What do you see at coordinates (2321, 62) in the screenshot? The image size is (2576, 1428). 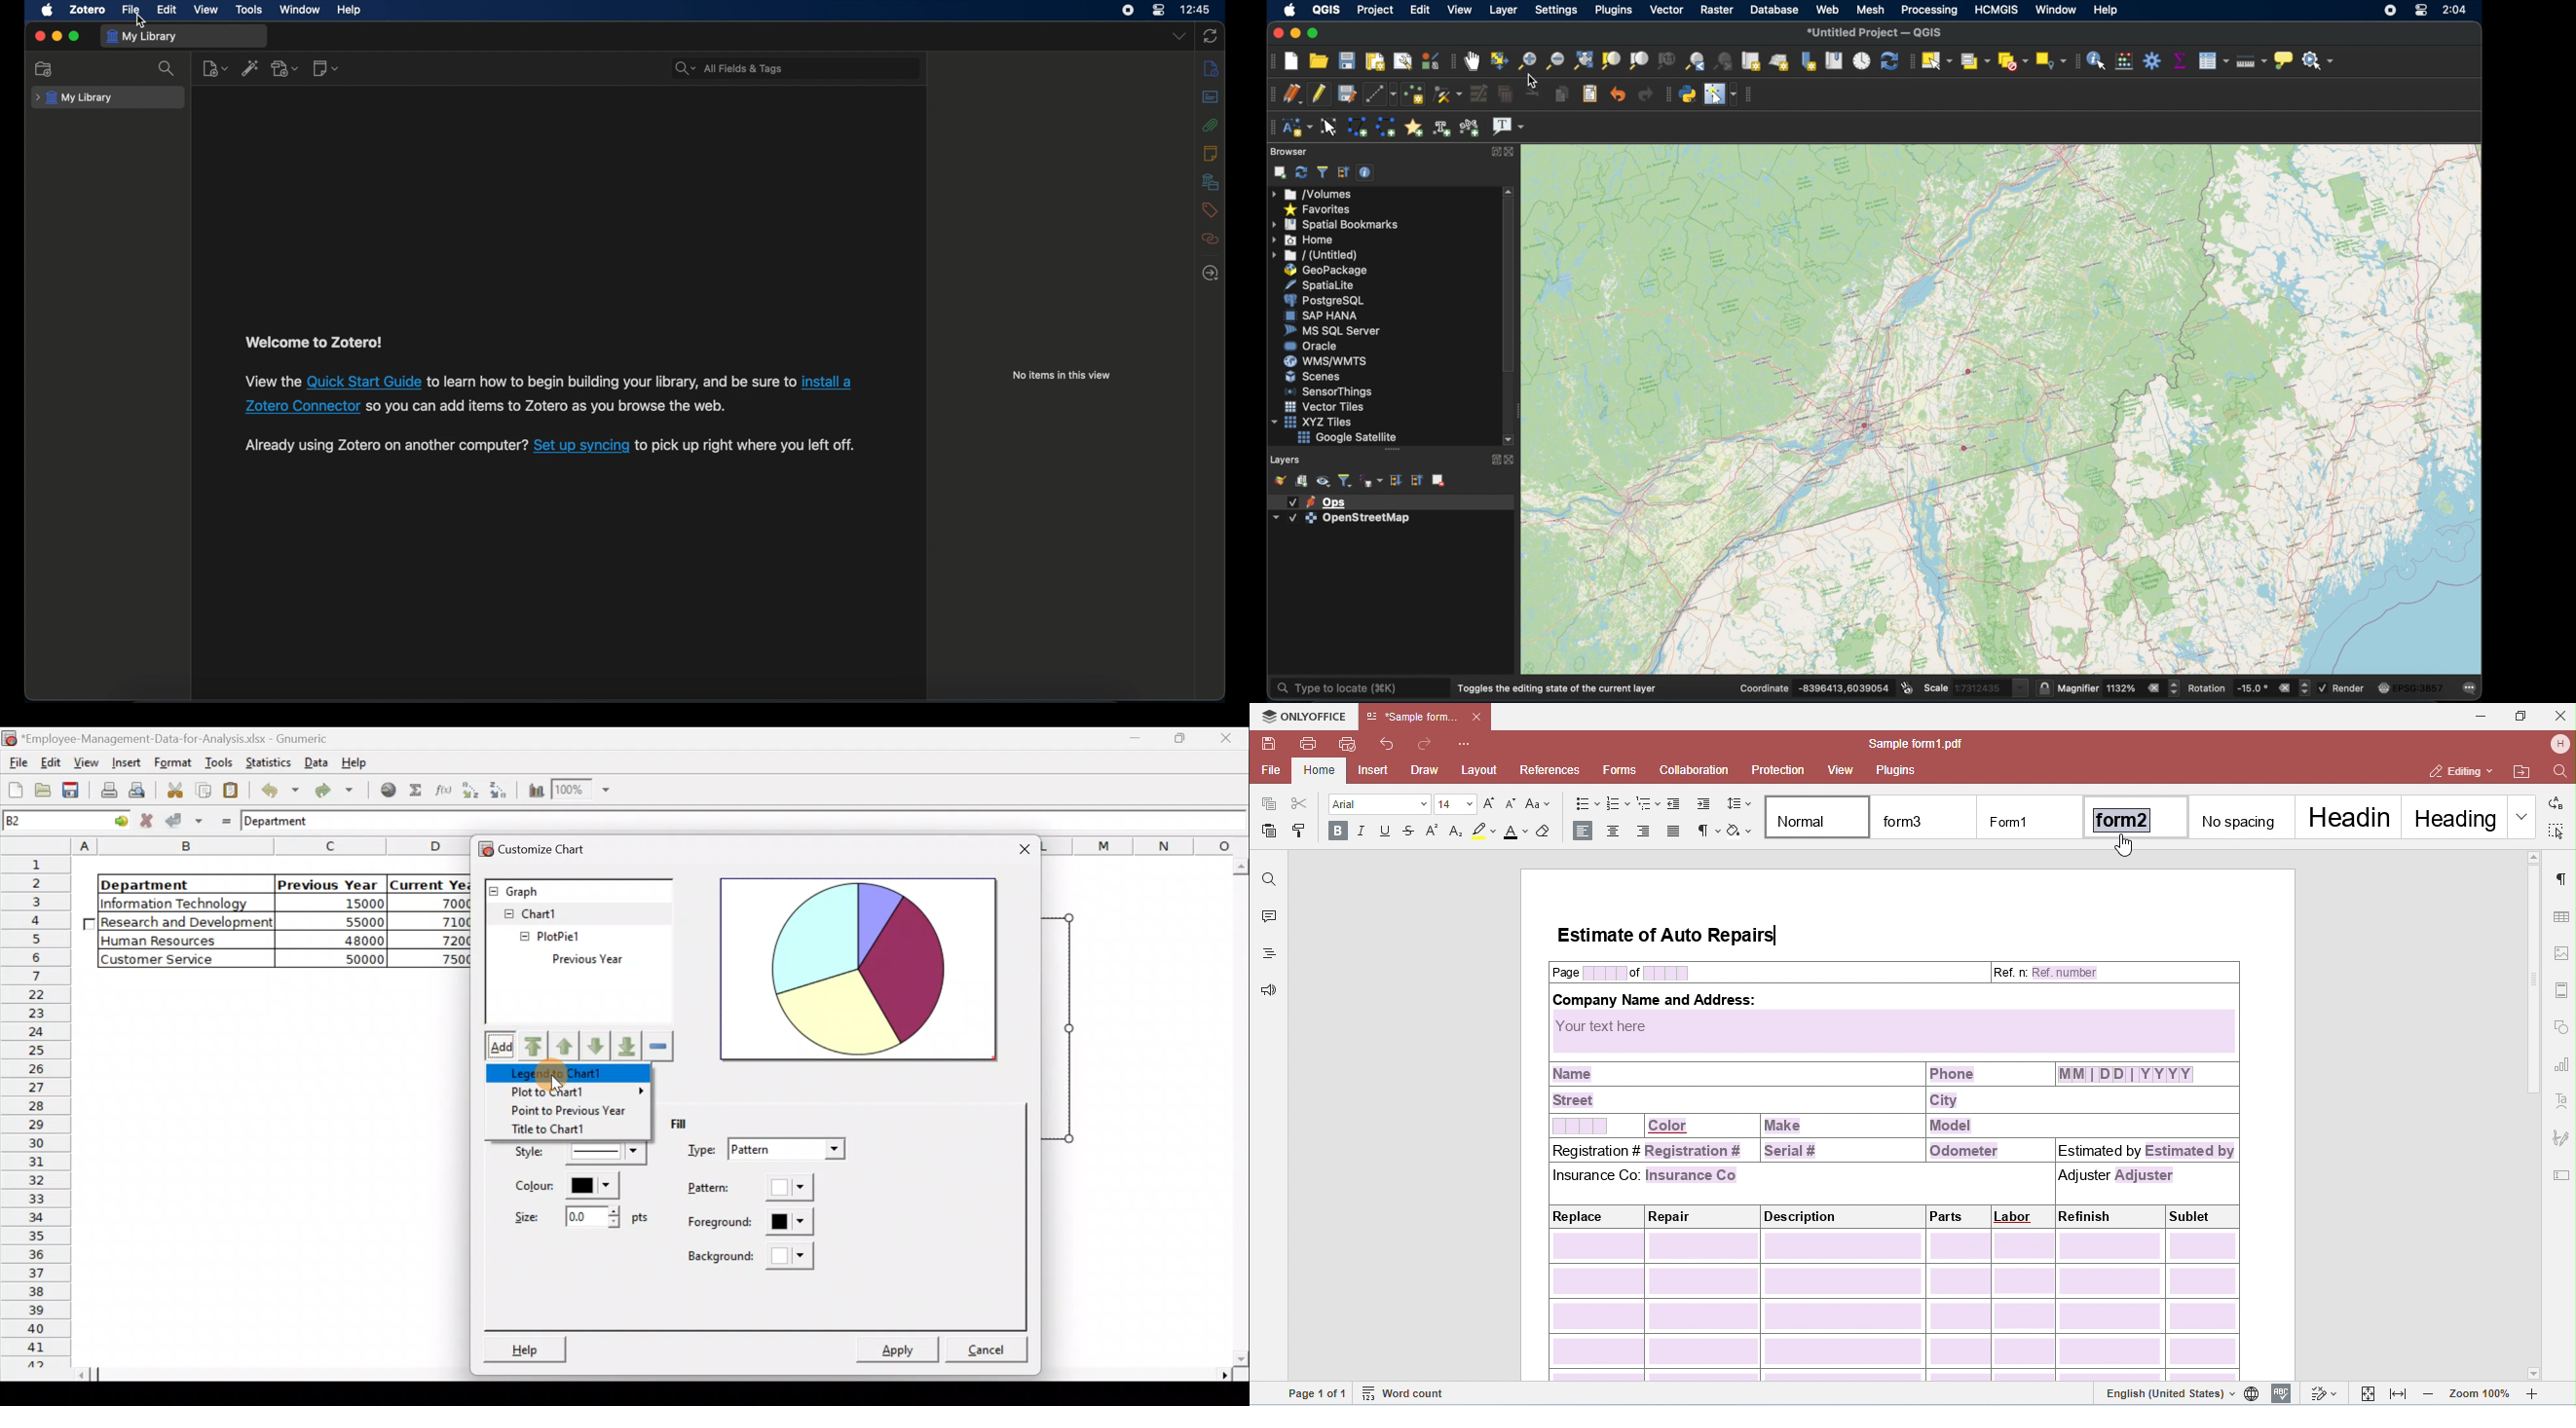 I see `no action selected` at bounding box center [2321, 62].